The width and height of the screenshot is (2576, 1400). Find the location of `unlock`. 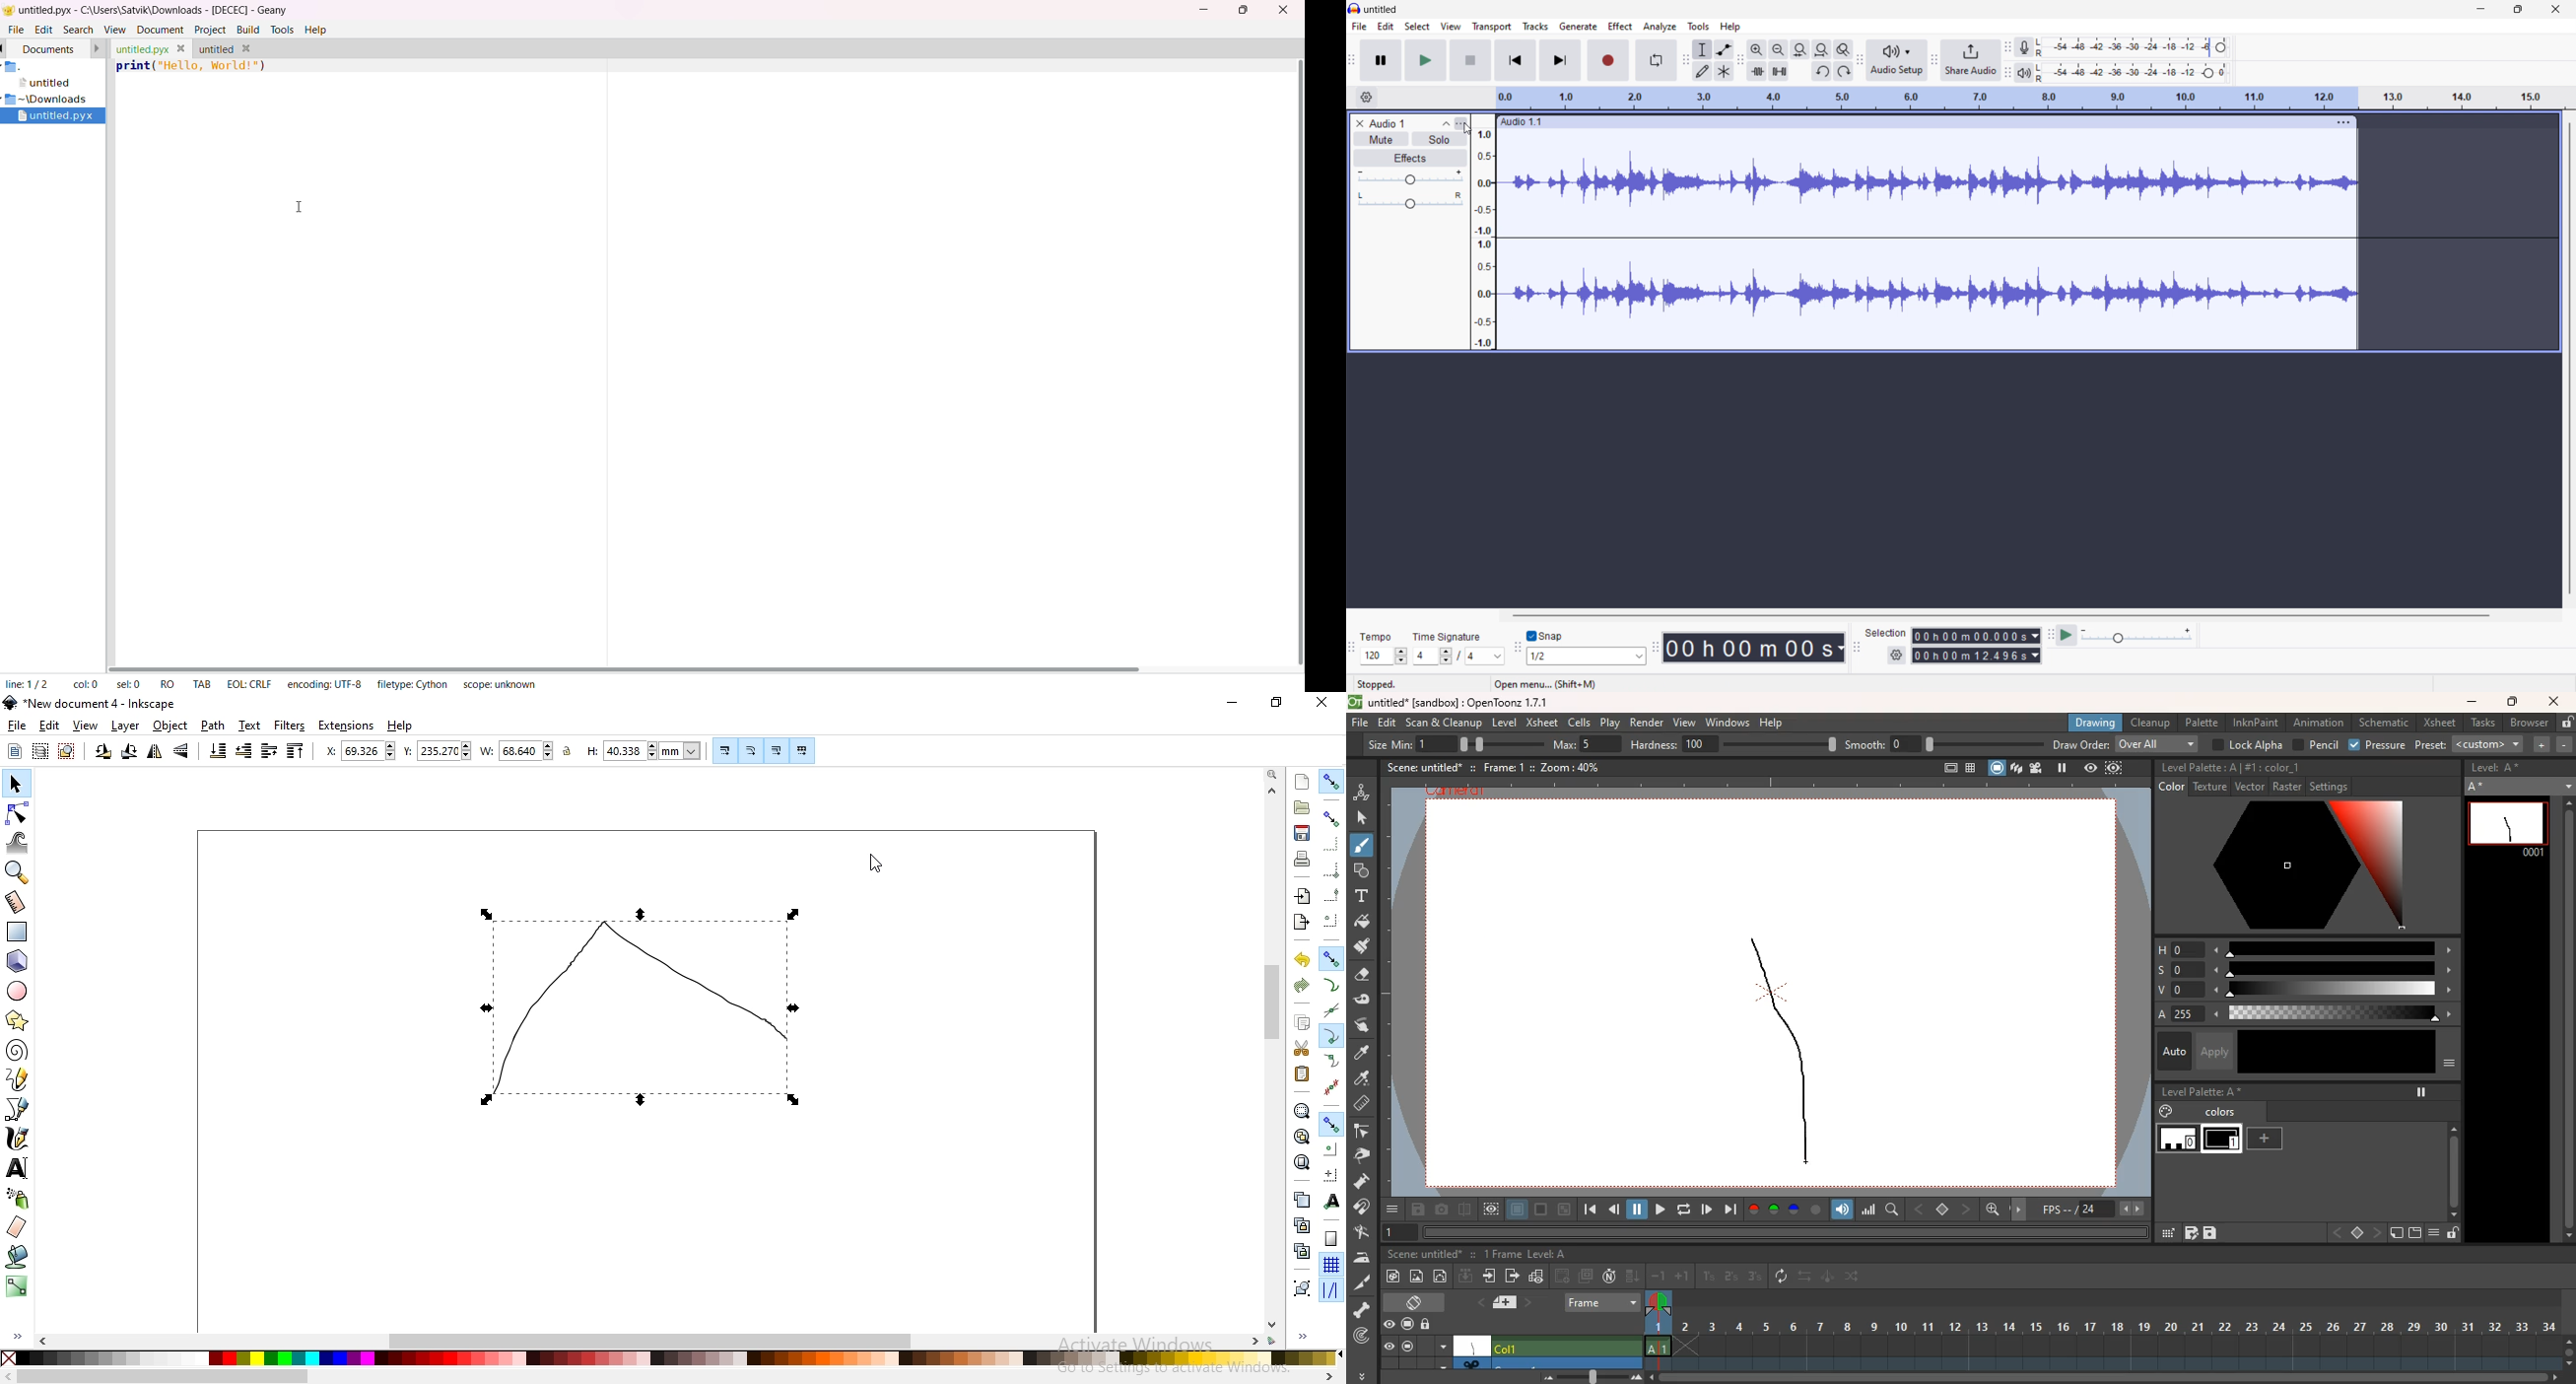

unlock is located at coordinates (2453, 1234).